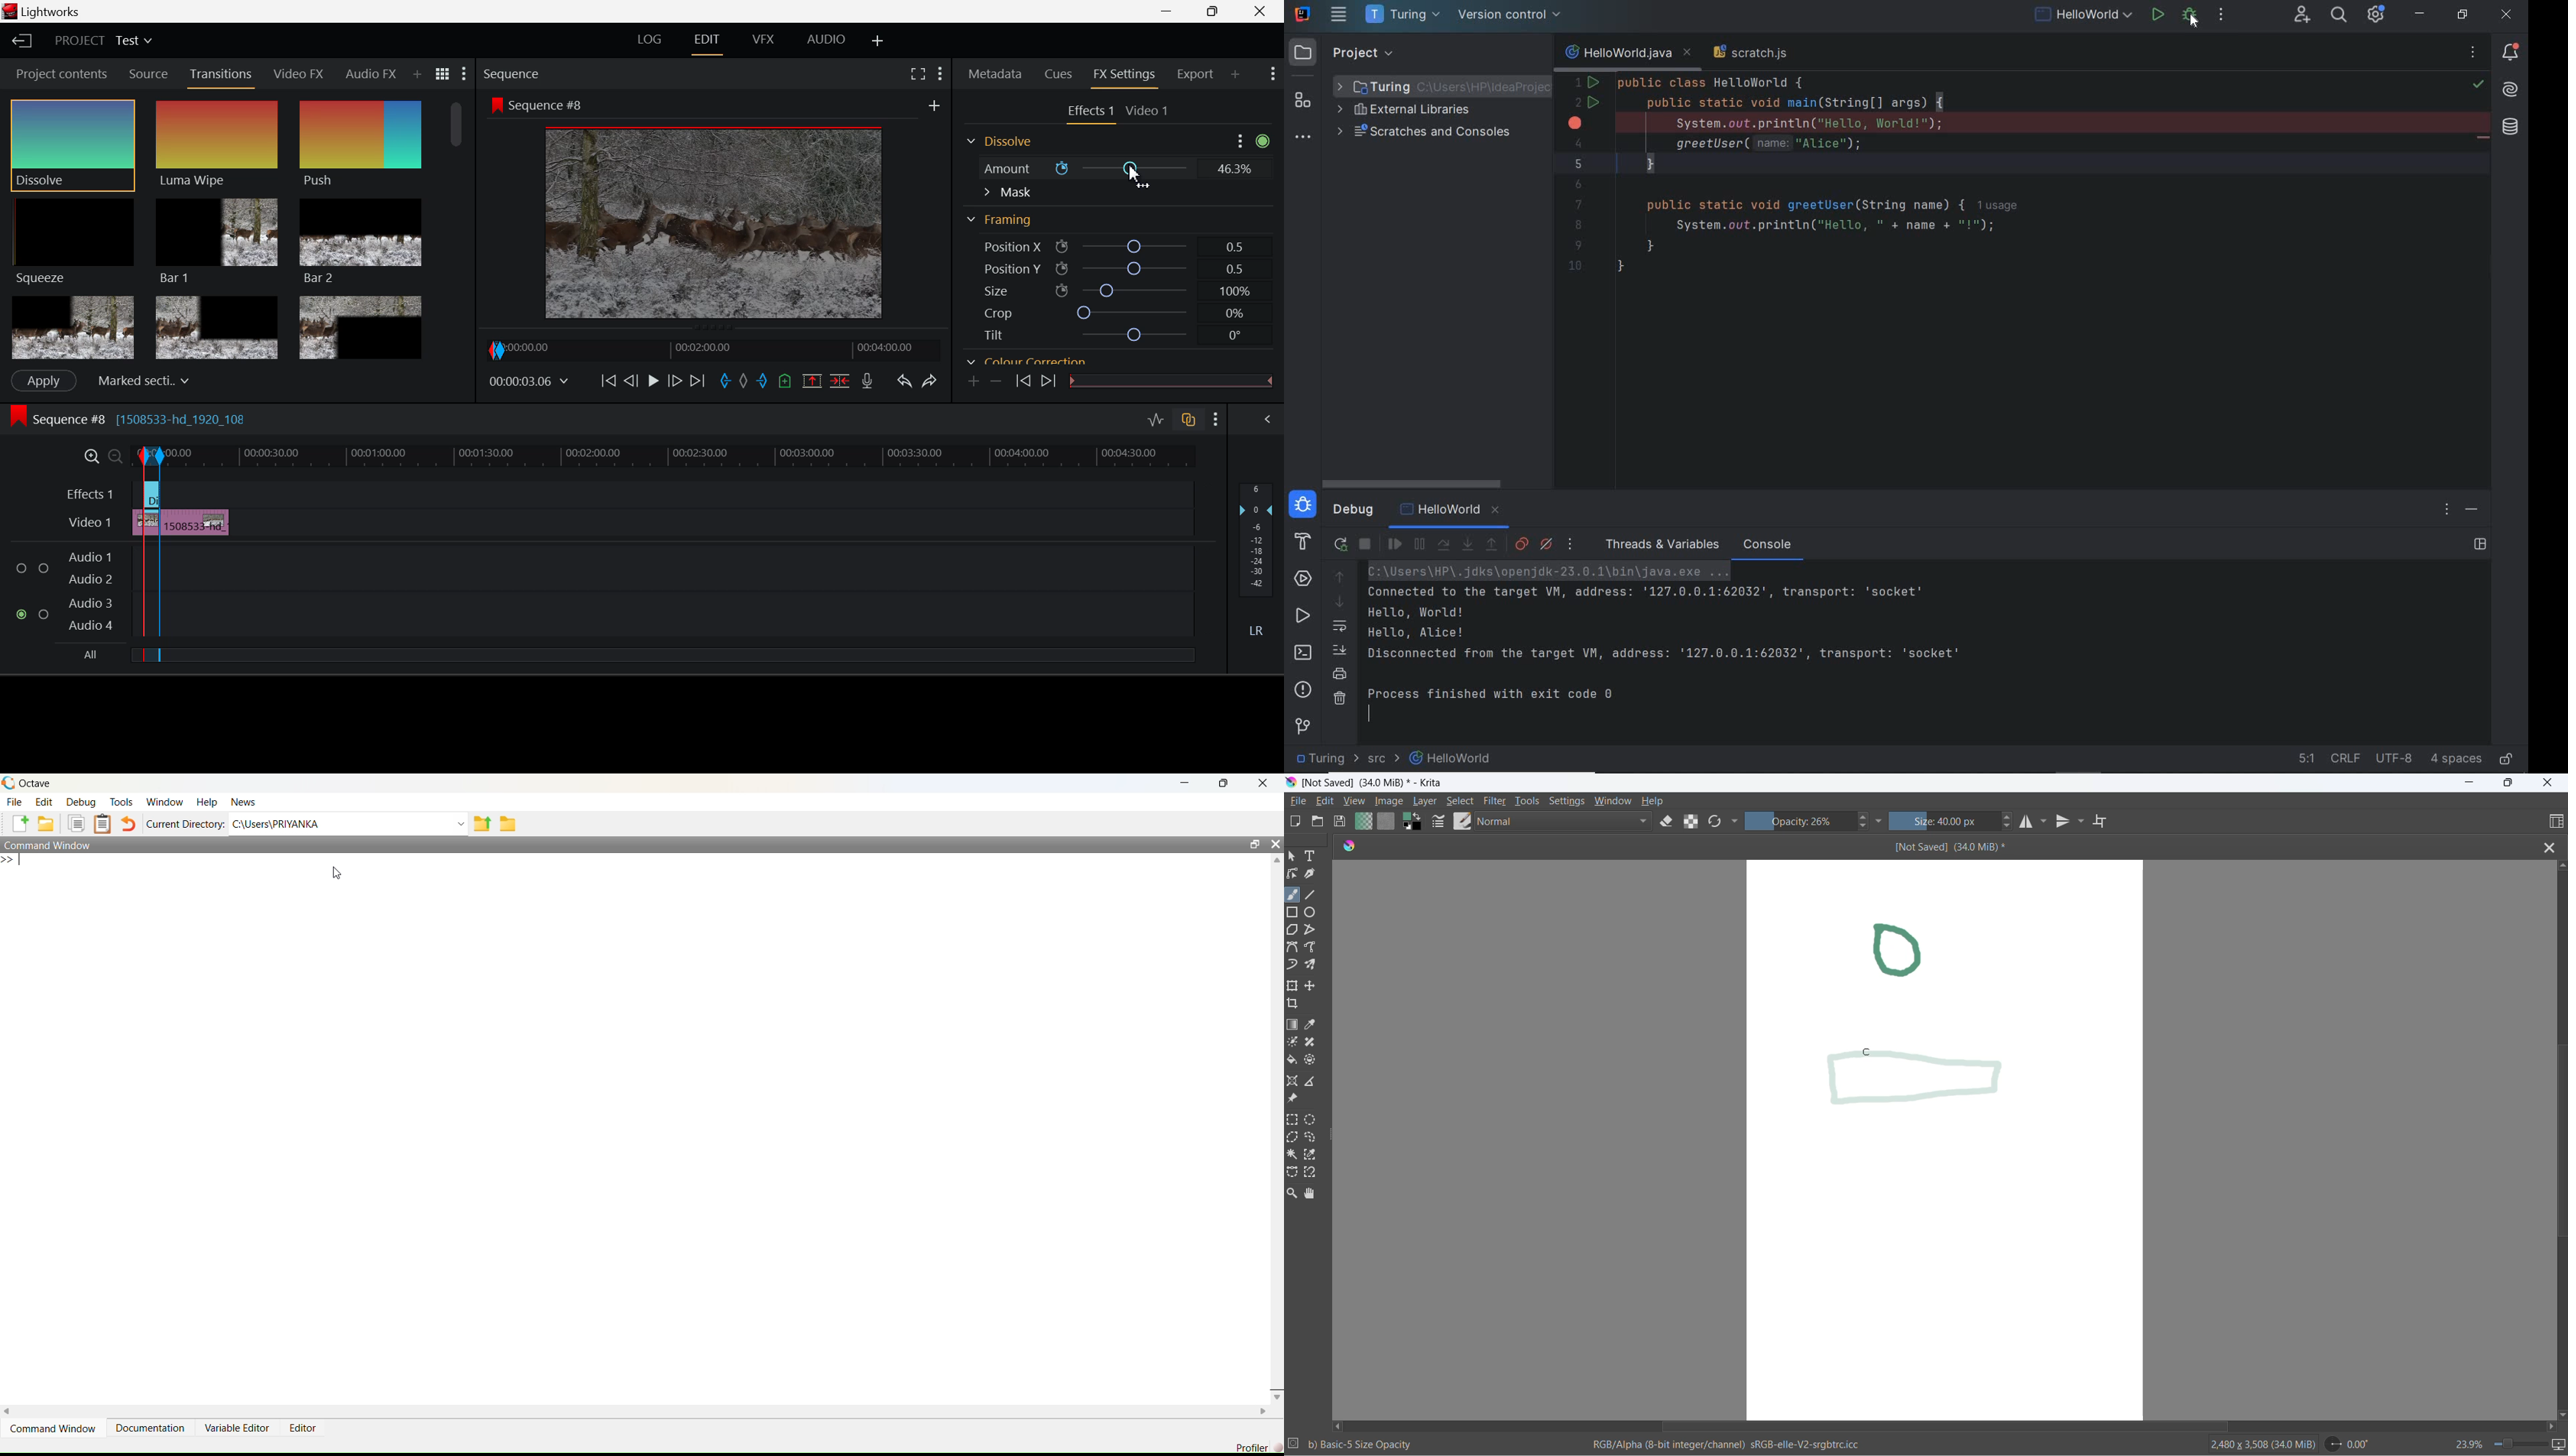 This screenshot has width=2576, height=1456. I want to click on scroll up button, so click(2560, 866).